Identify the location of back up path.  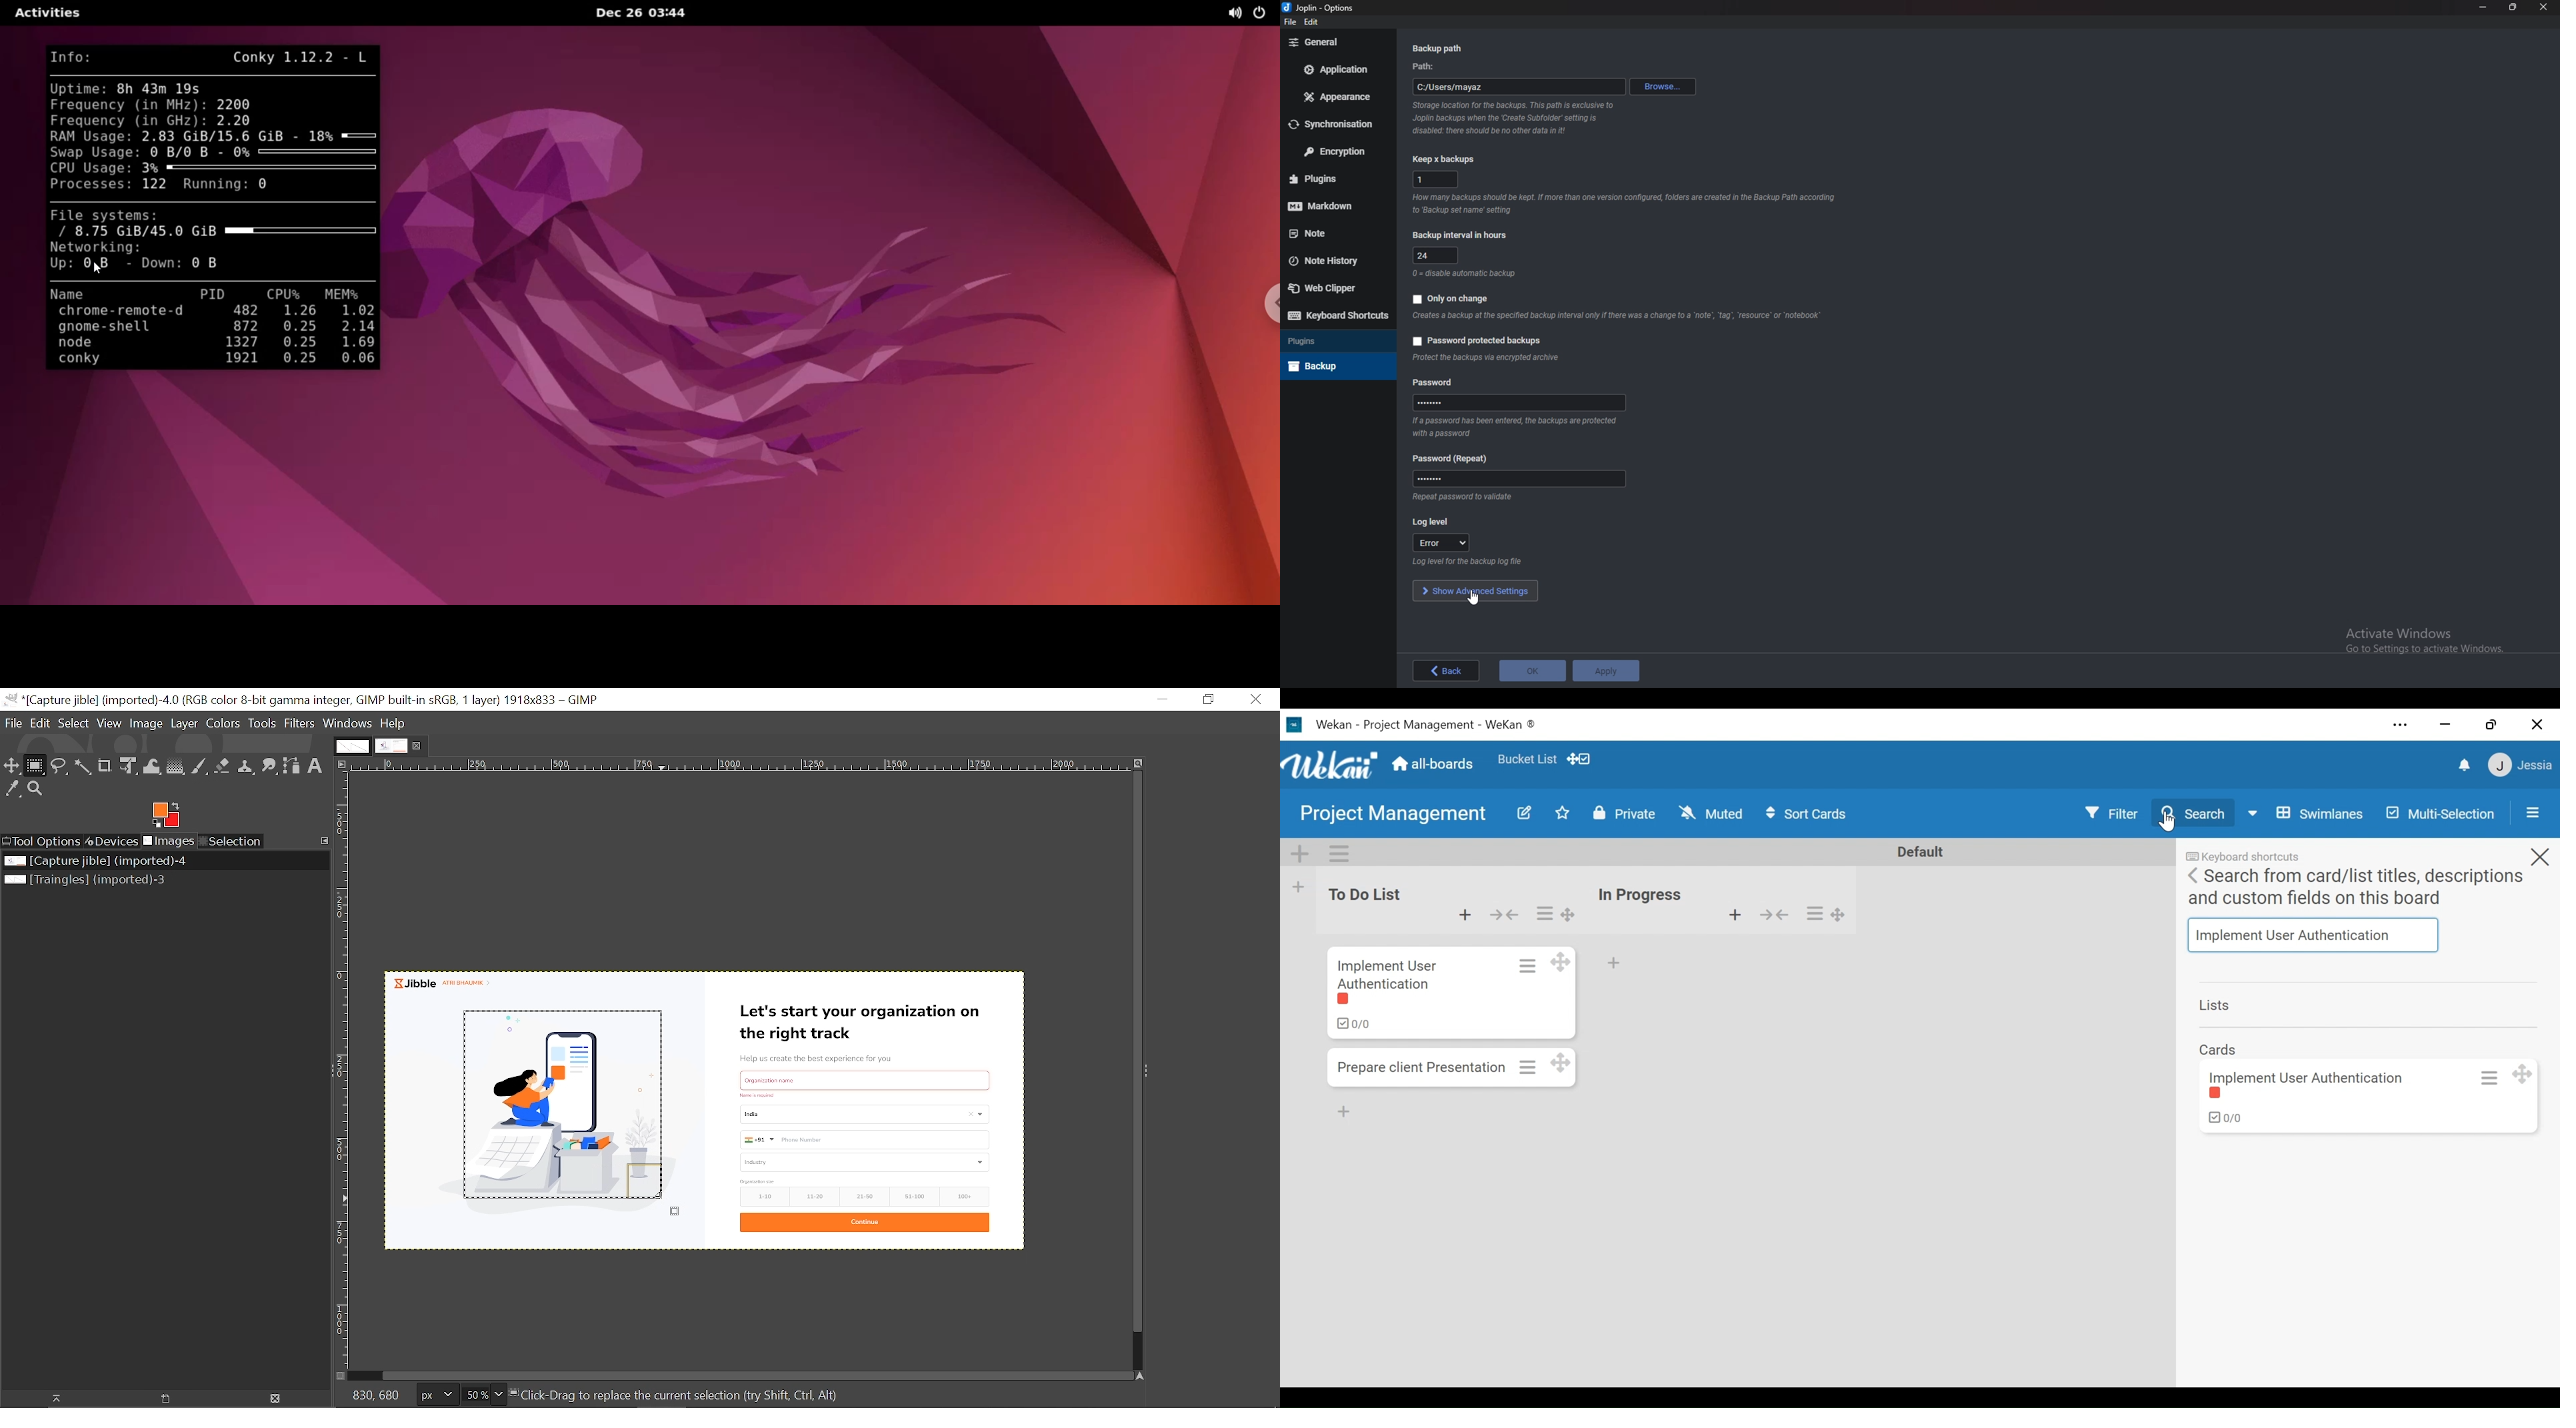
(1441, 48).